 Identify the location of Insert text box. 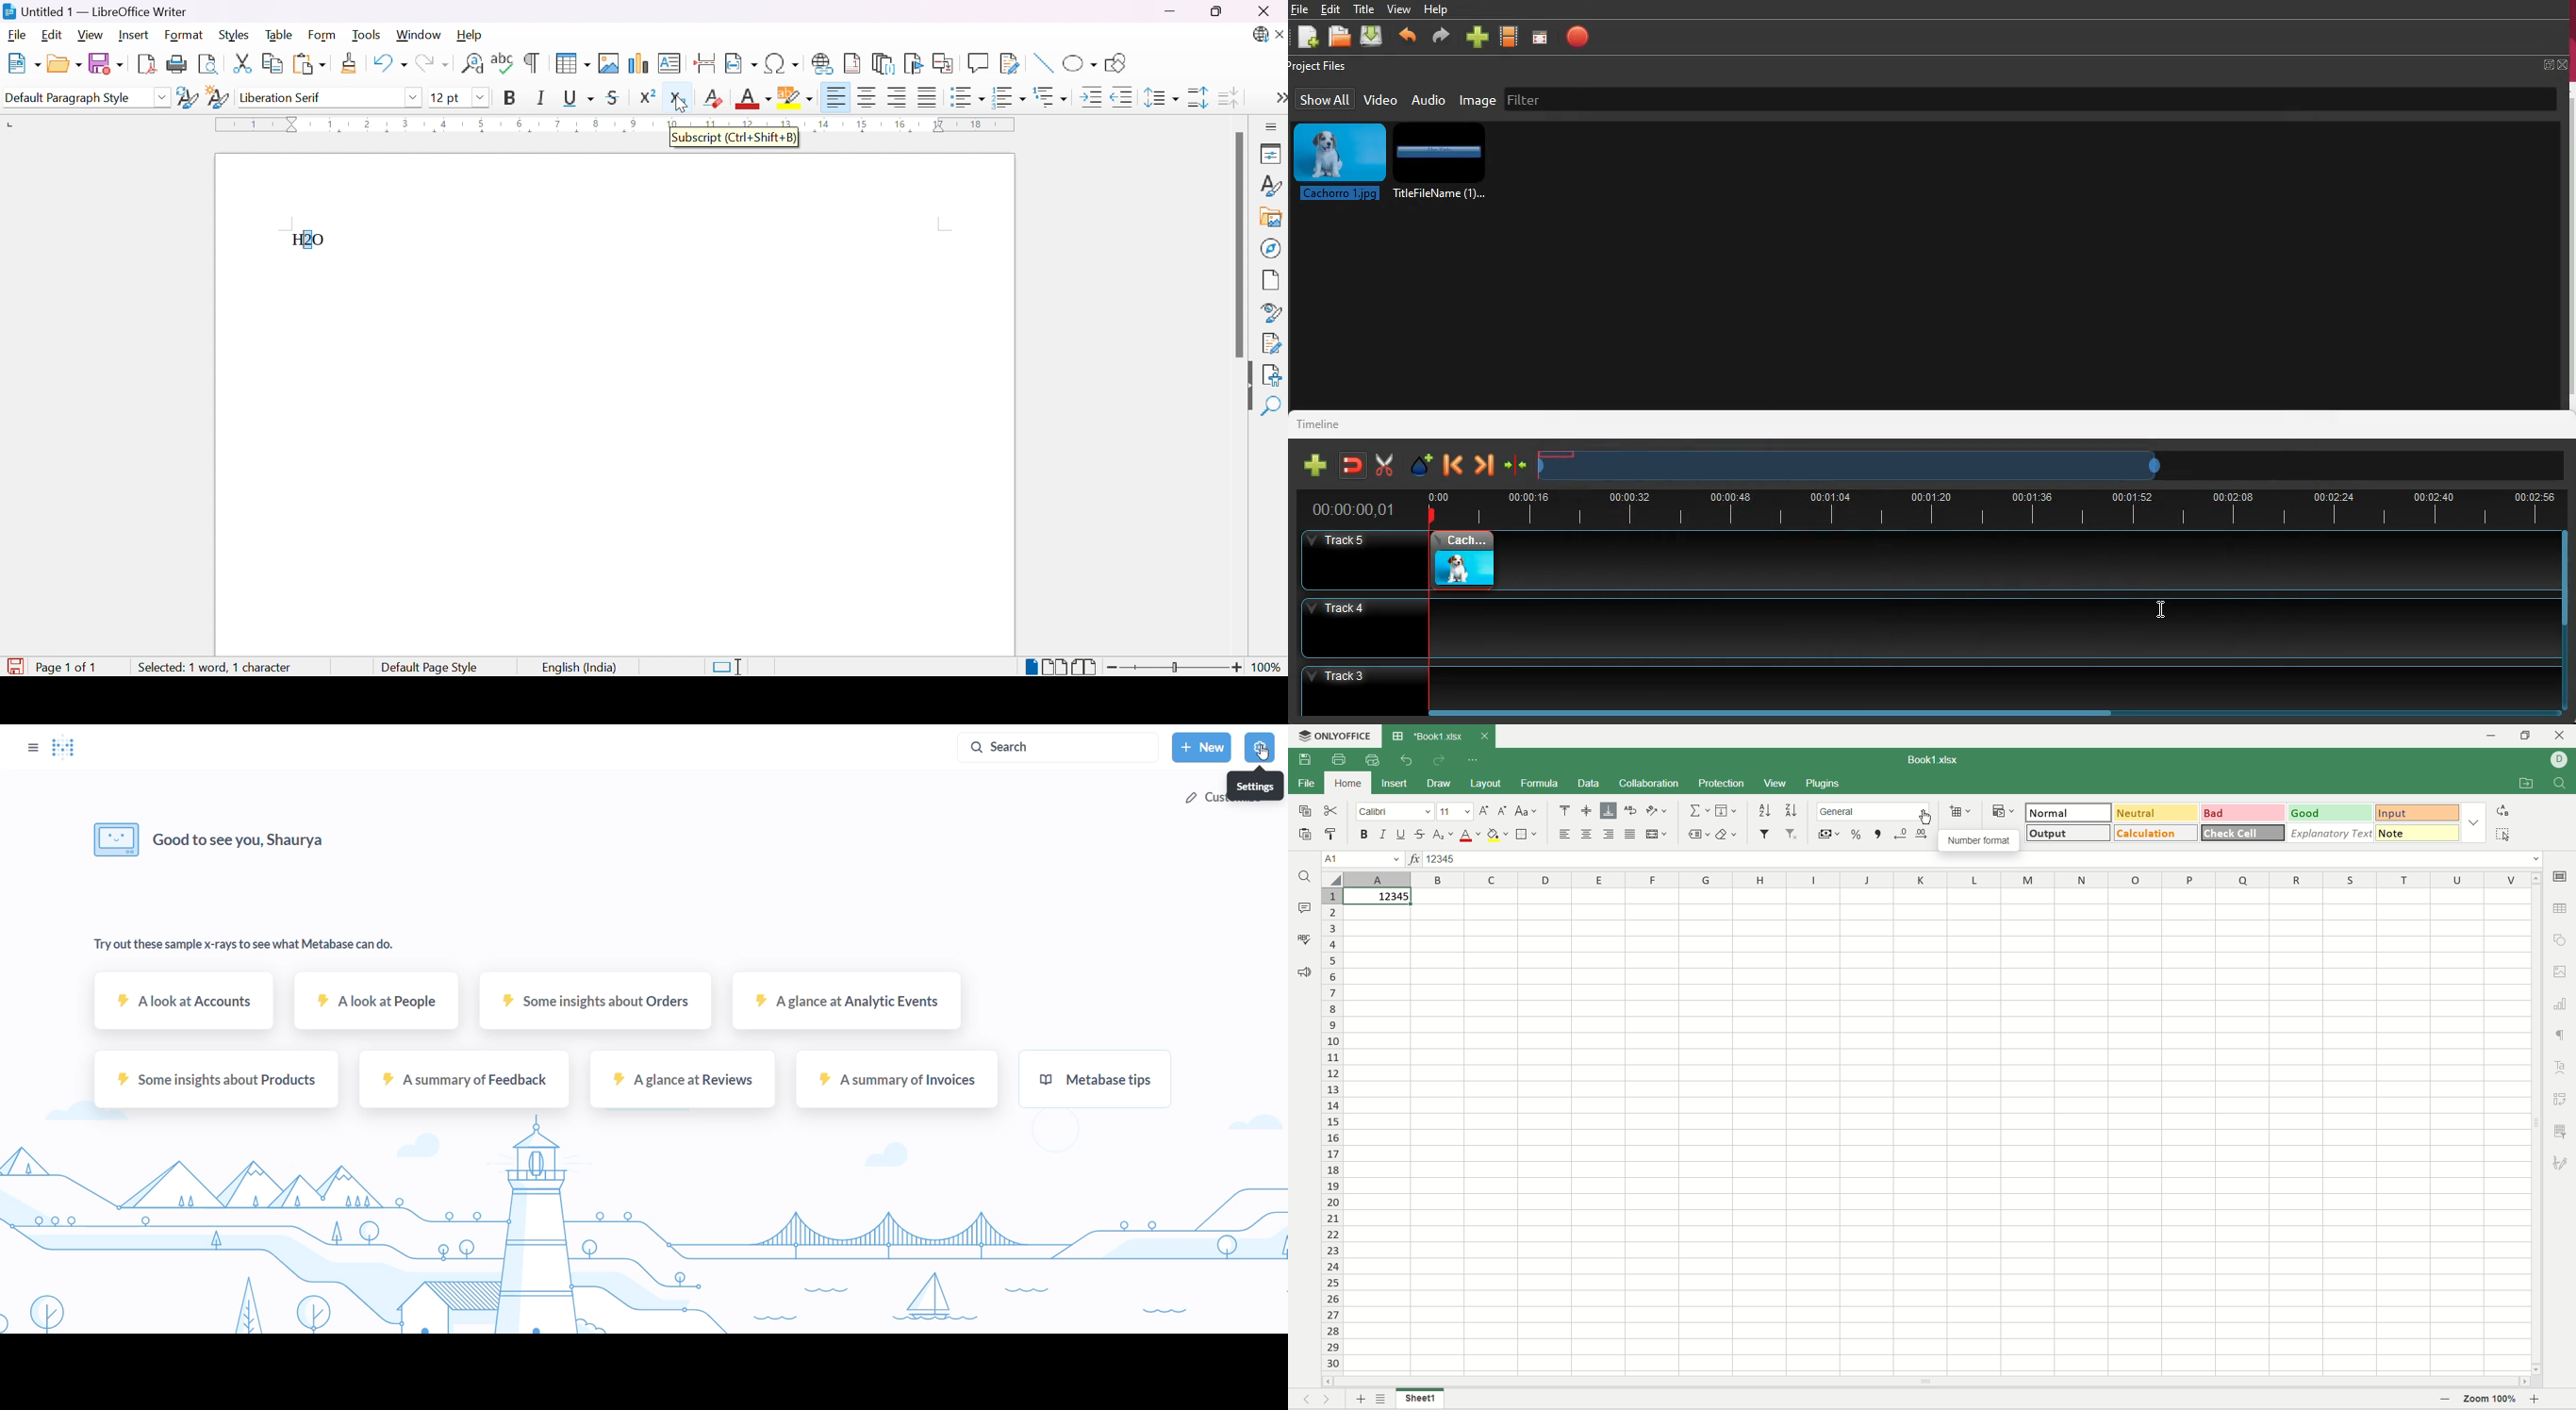
(669, 63).